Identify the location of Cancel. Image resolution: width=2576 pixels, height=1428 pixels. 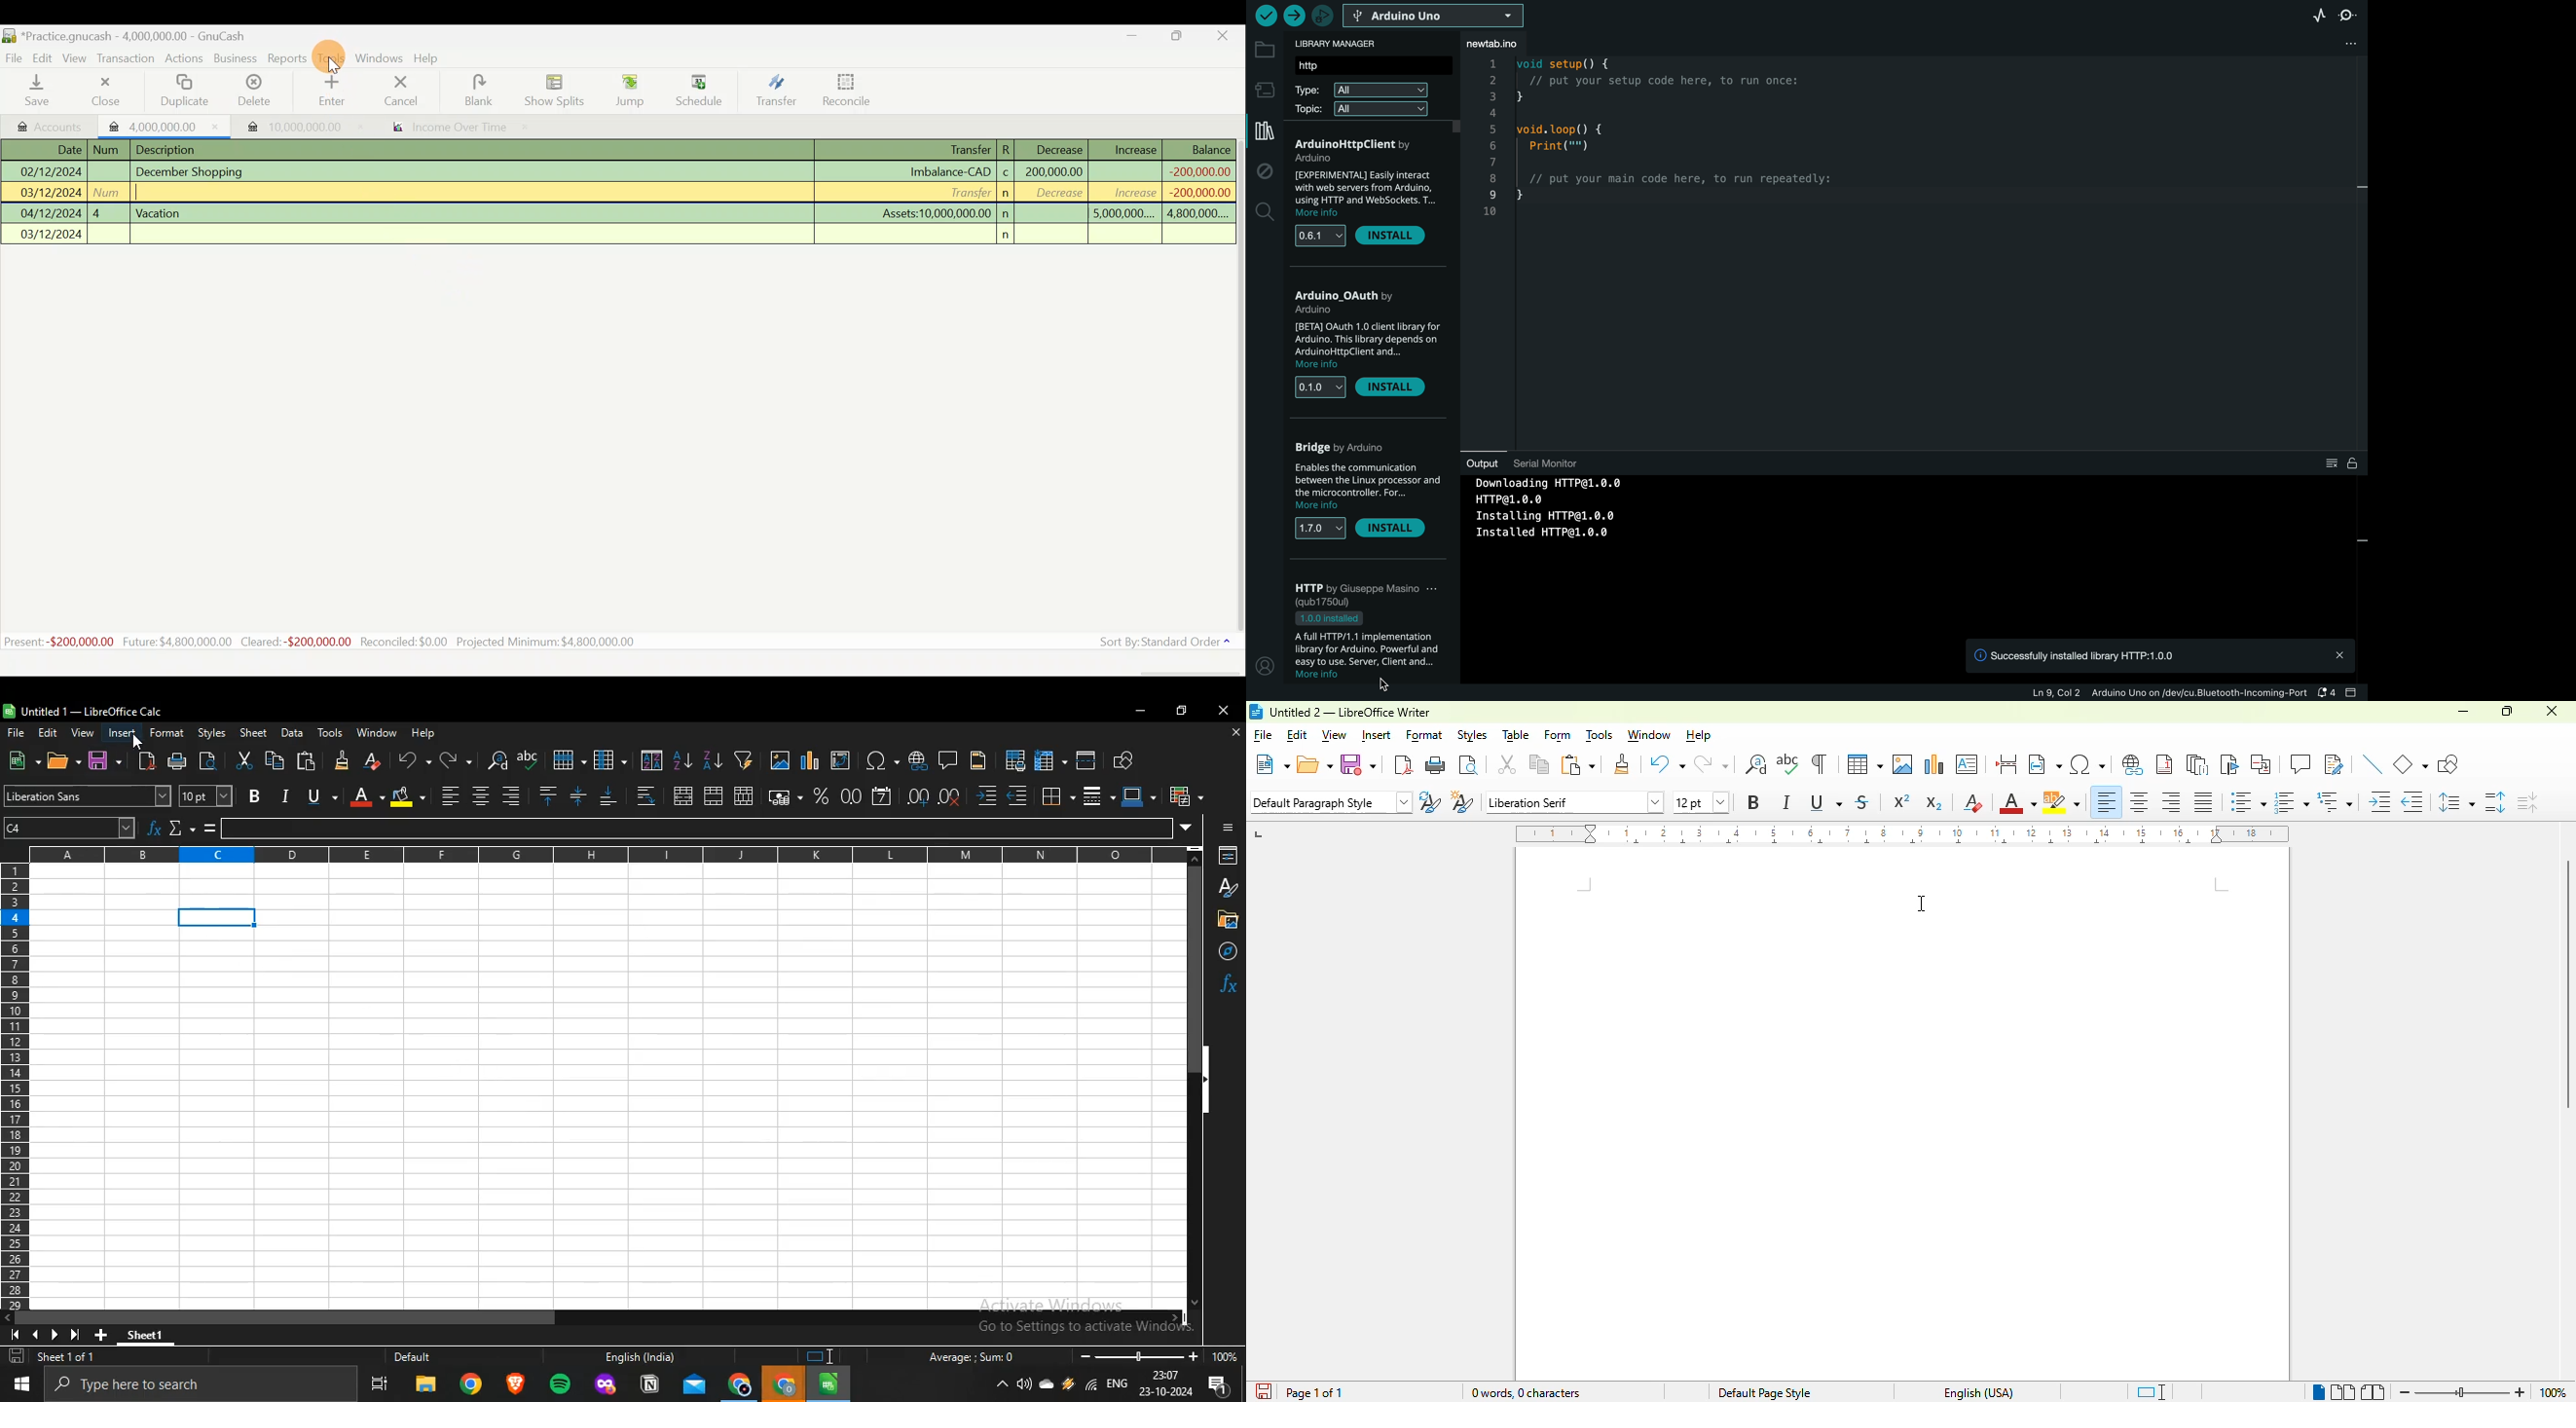
(398, 92).